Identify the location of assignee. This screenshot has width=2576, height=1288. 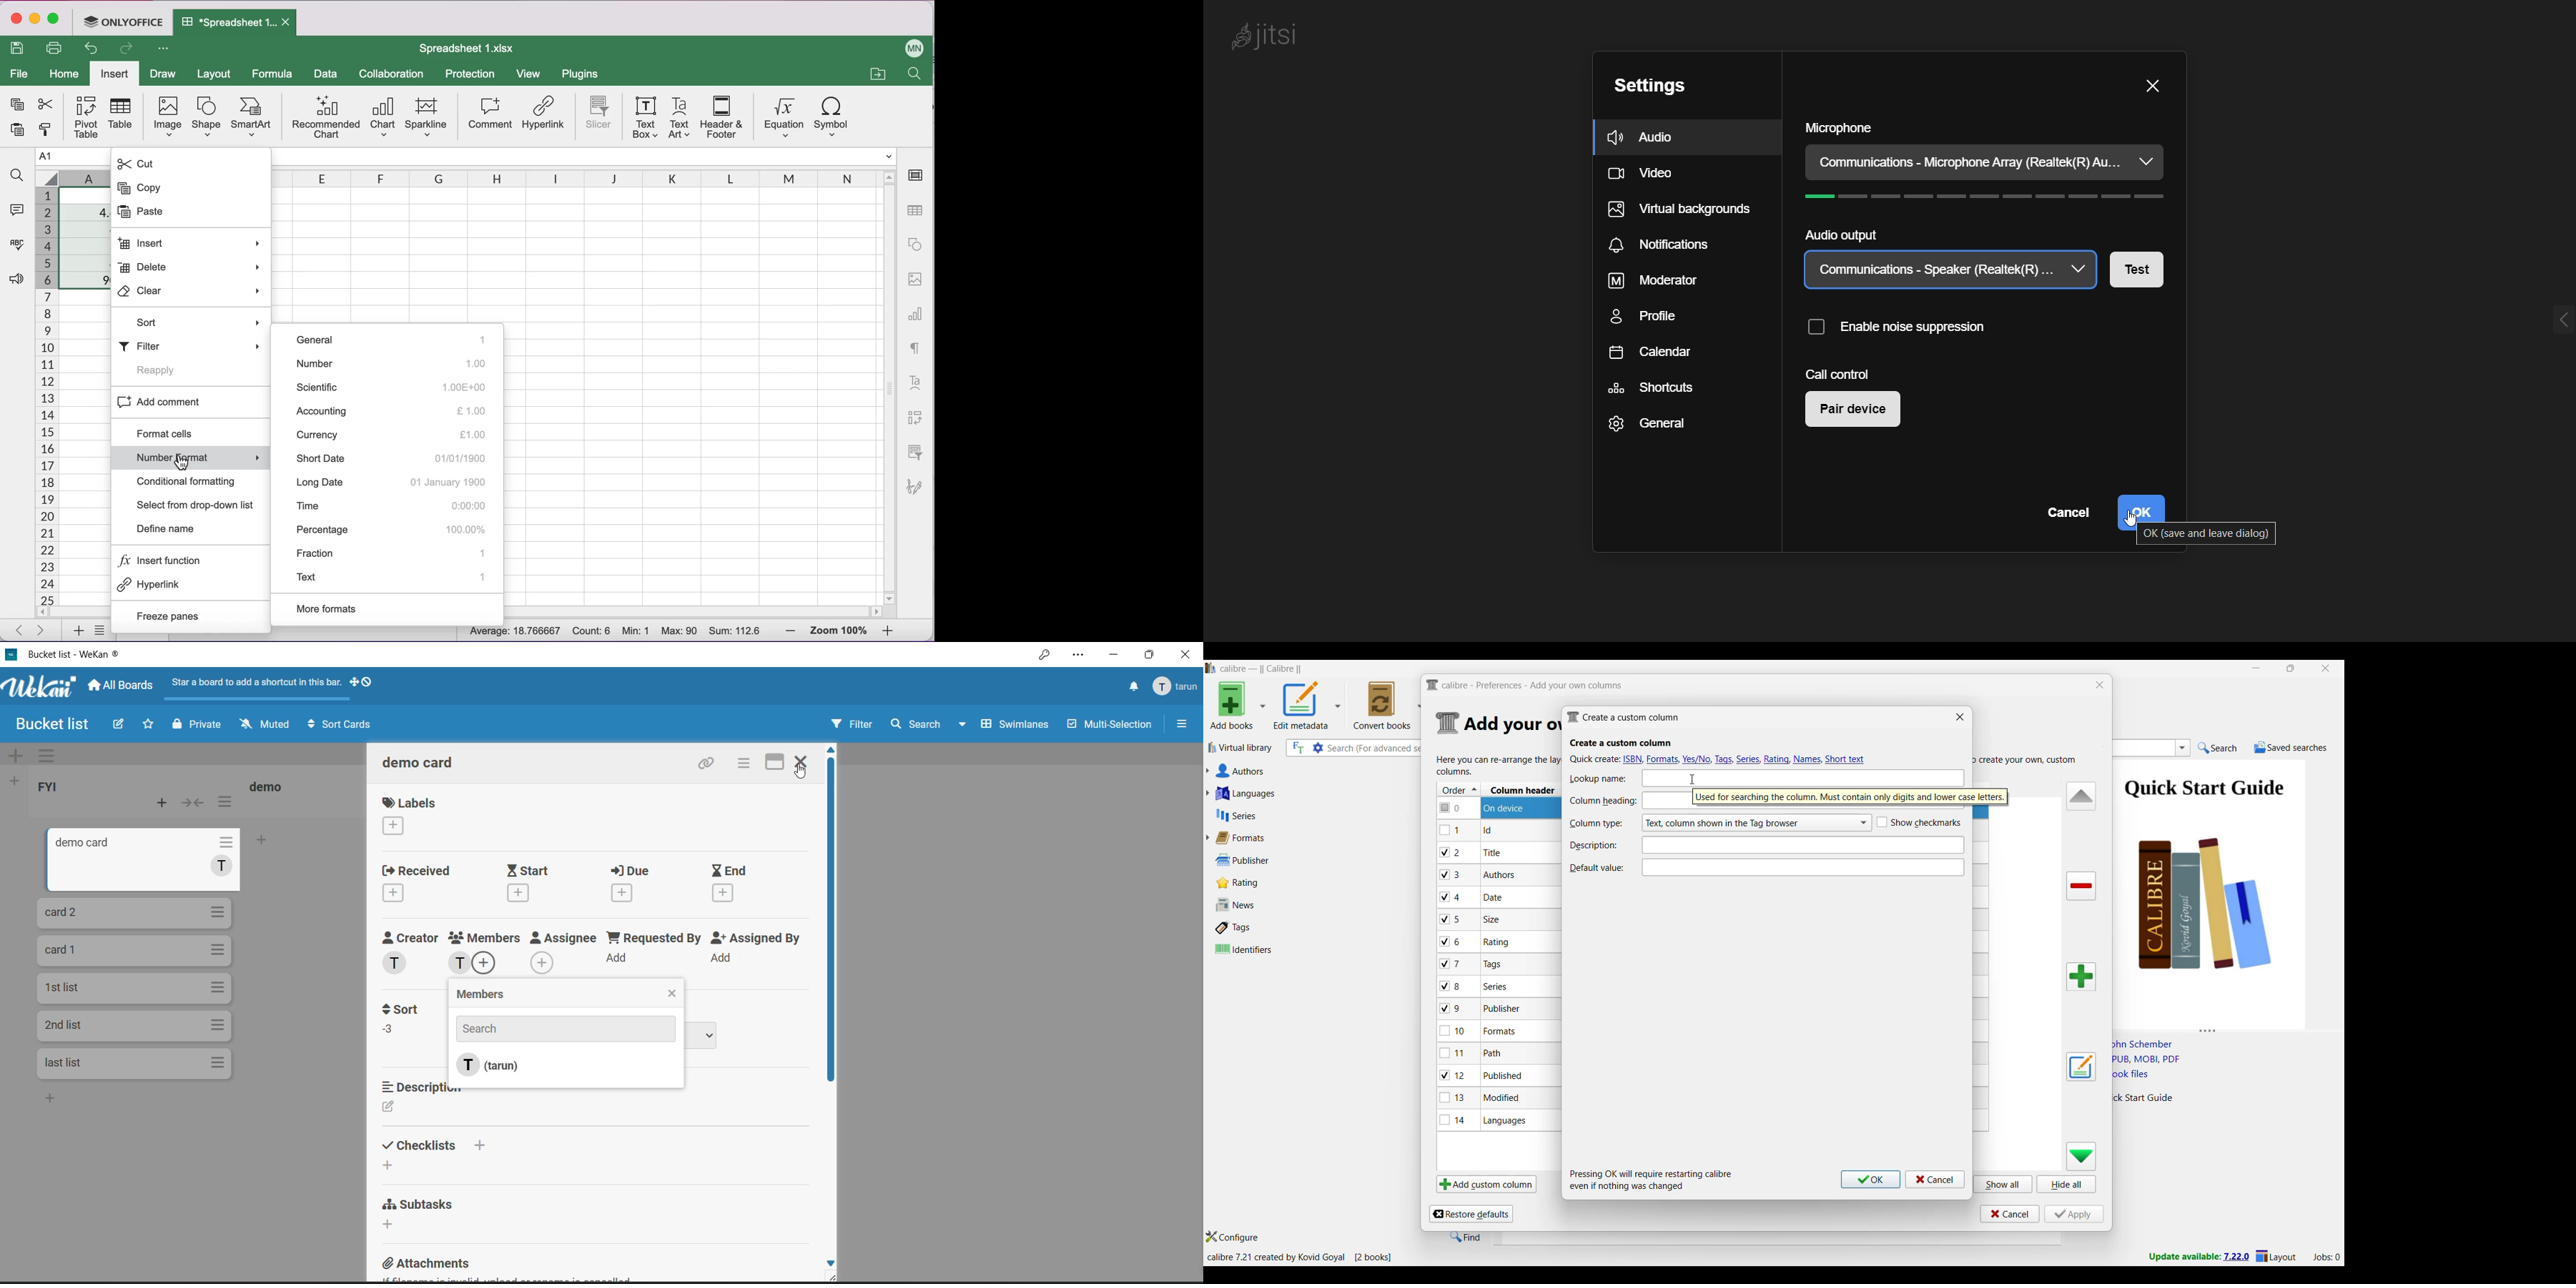
(564, 939).